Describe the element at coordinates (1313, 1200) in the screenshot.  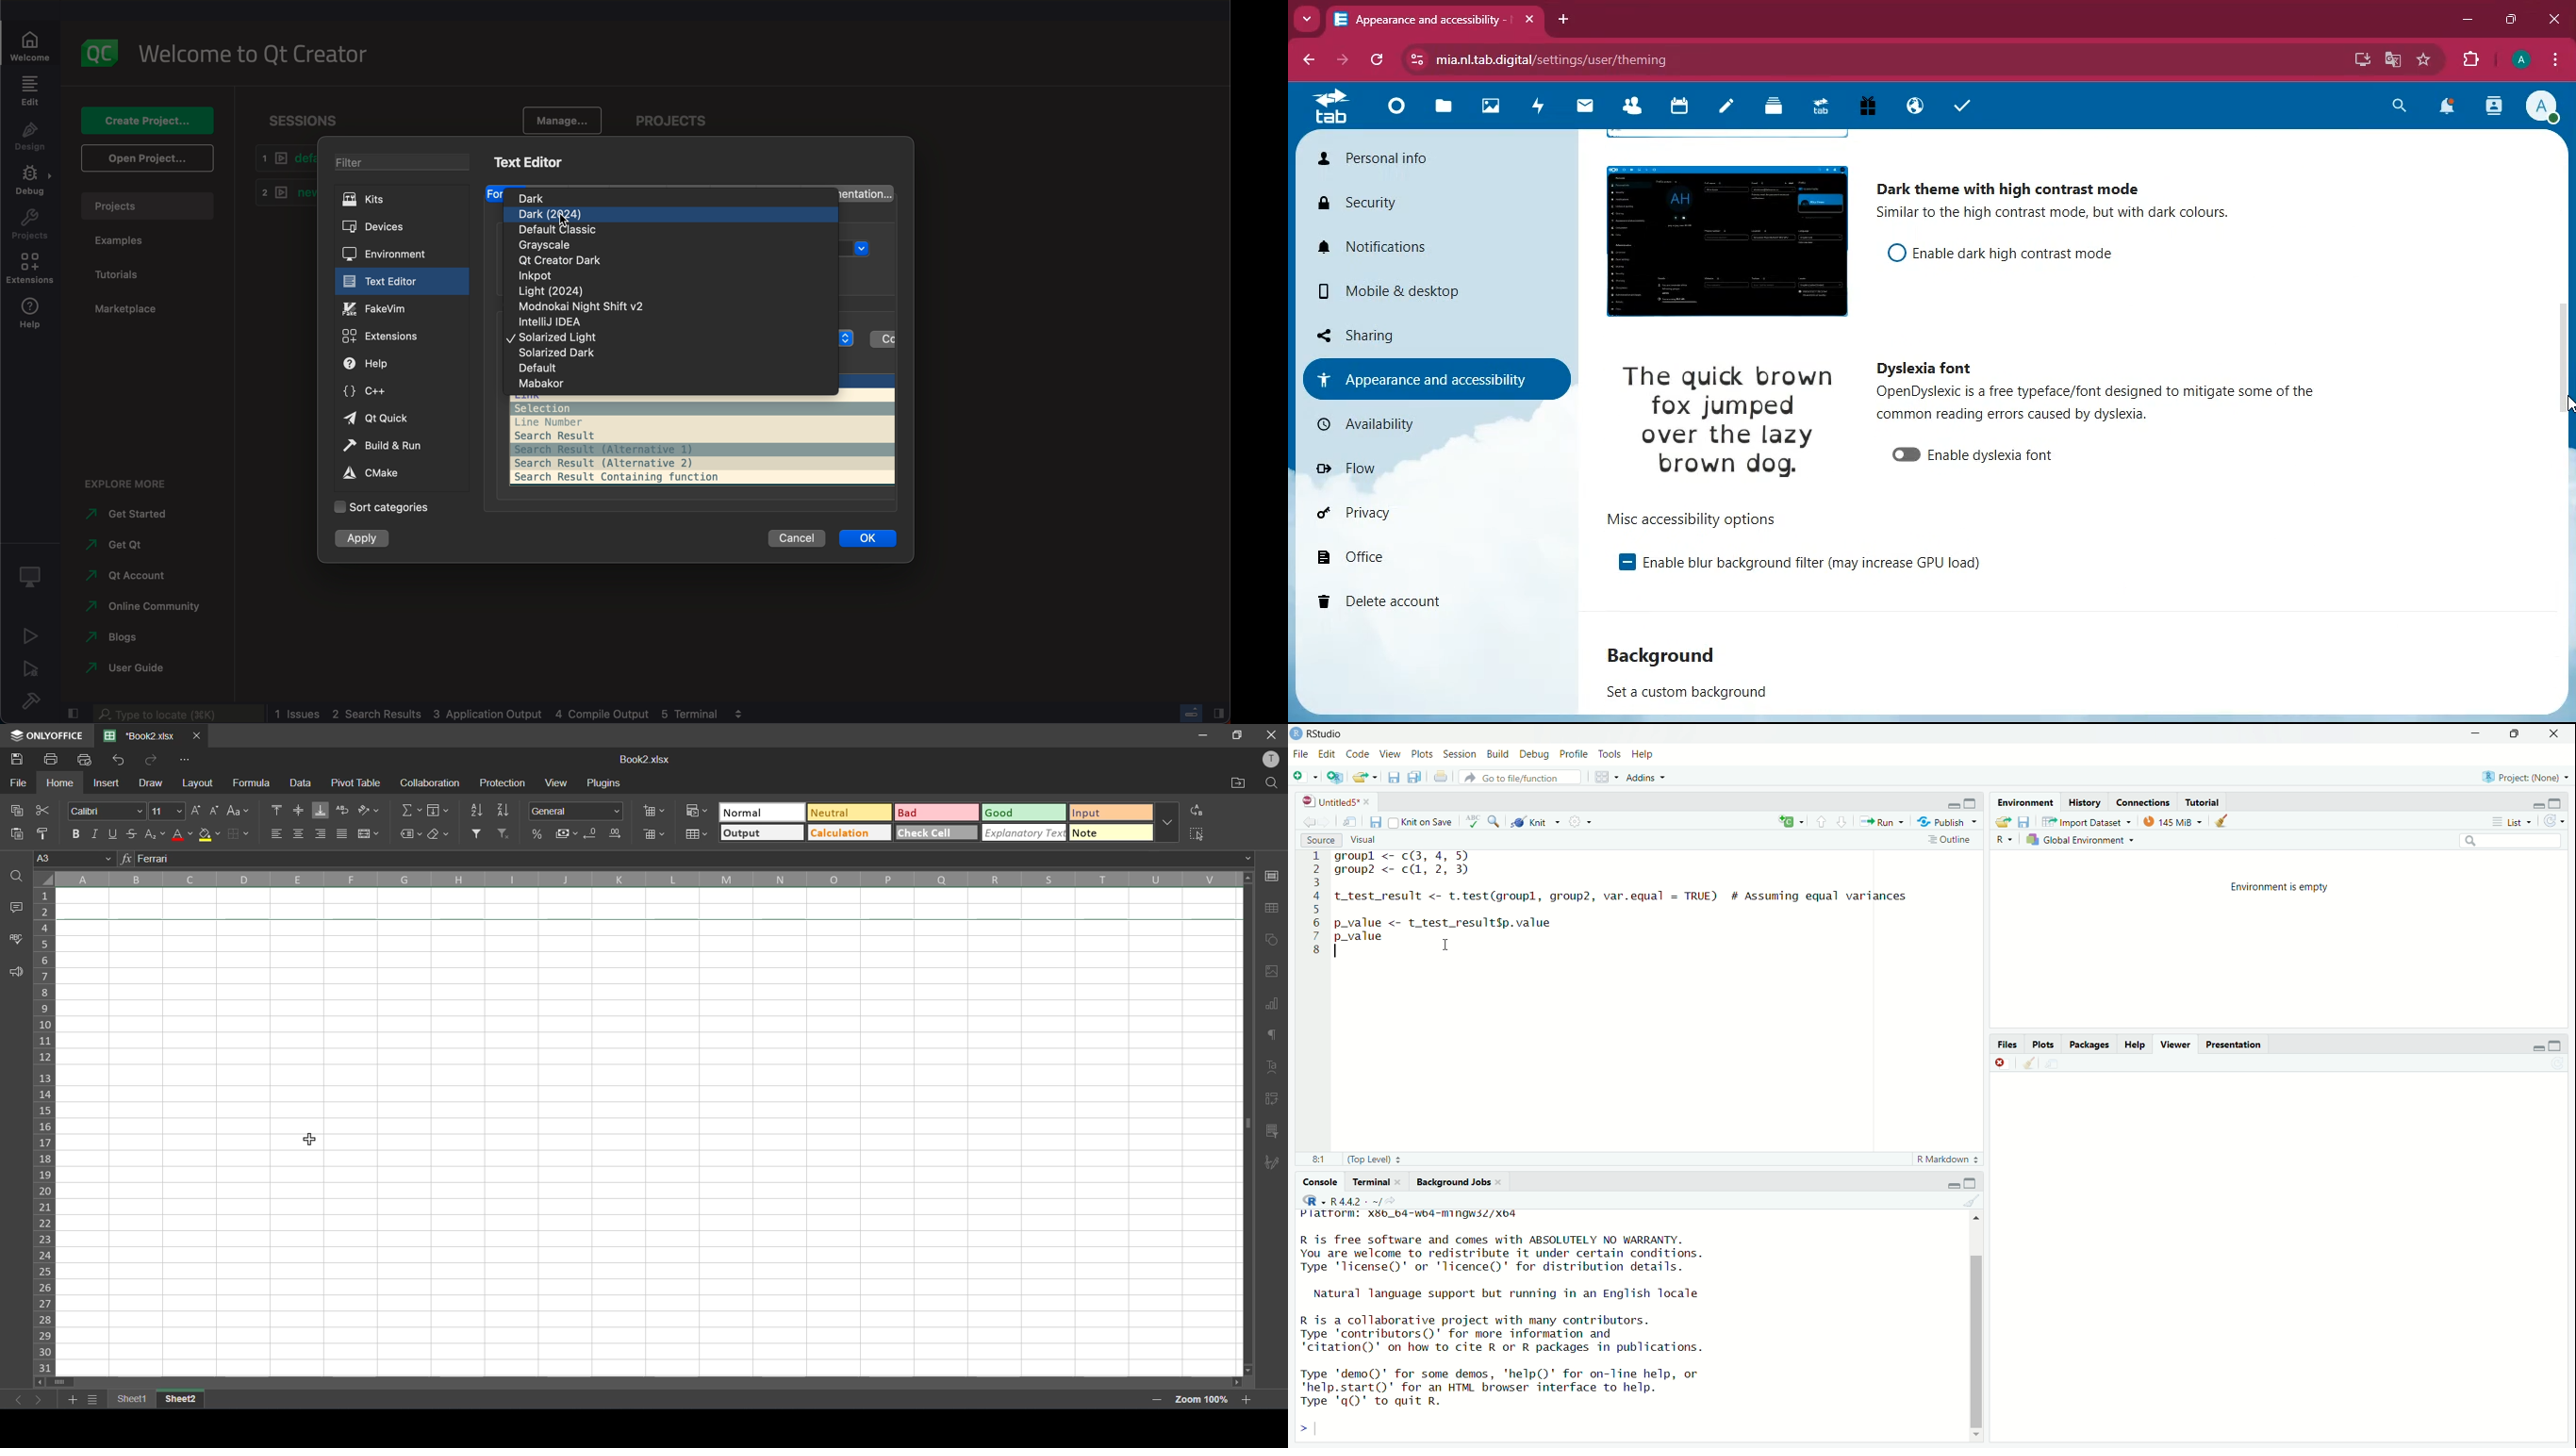
I see `RStudio logo` at that location.